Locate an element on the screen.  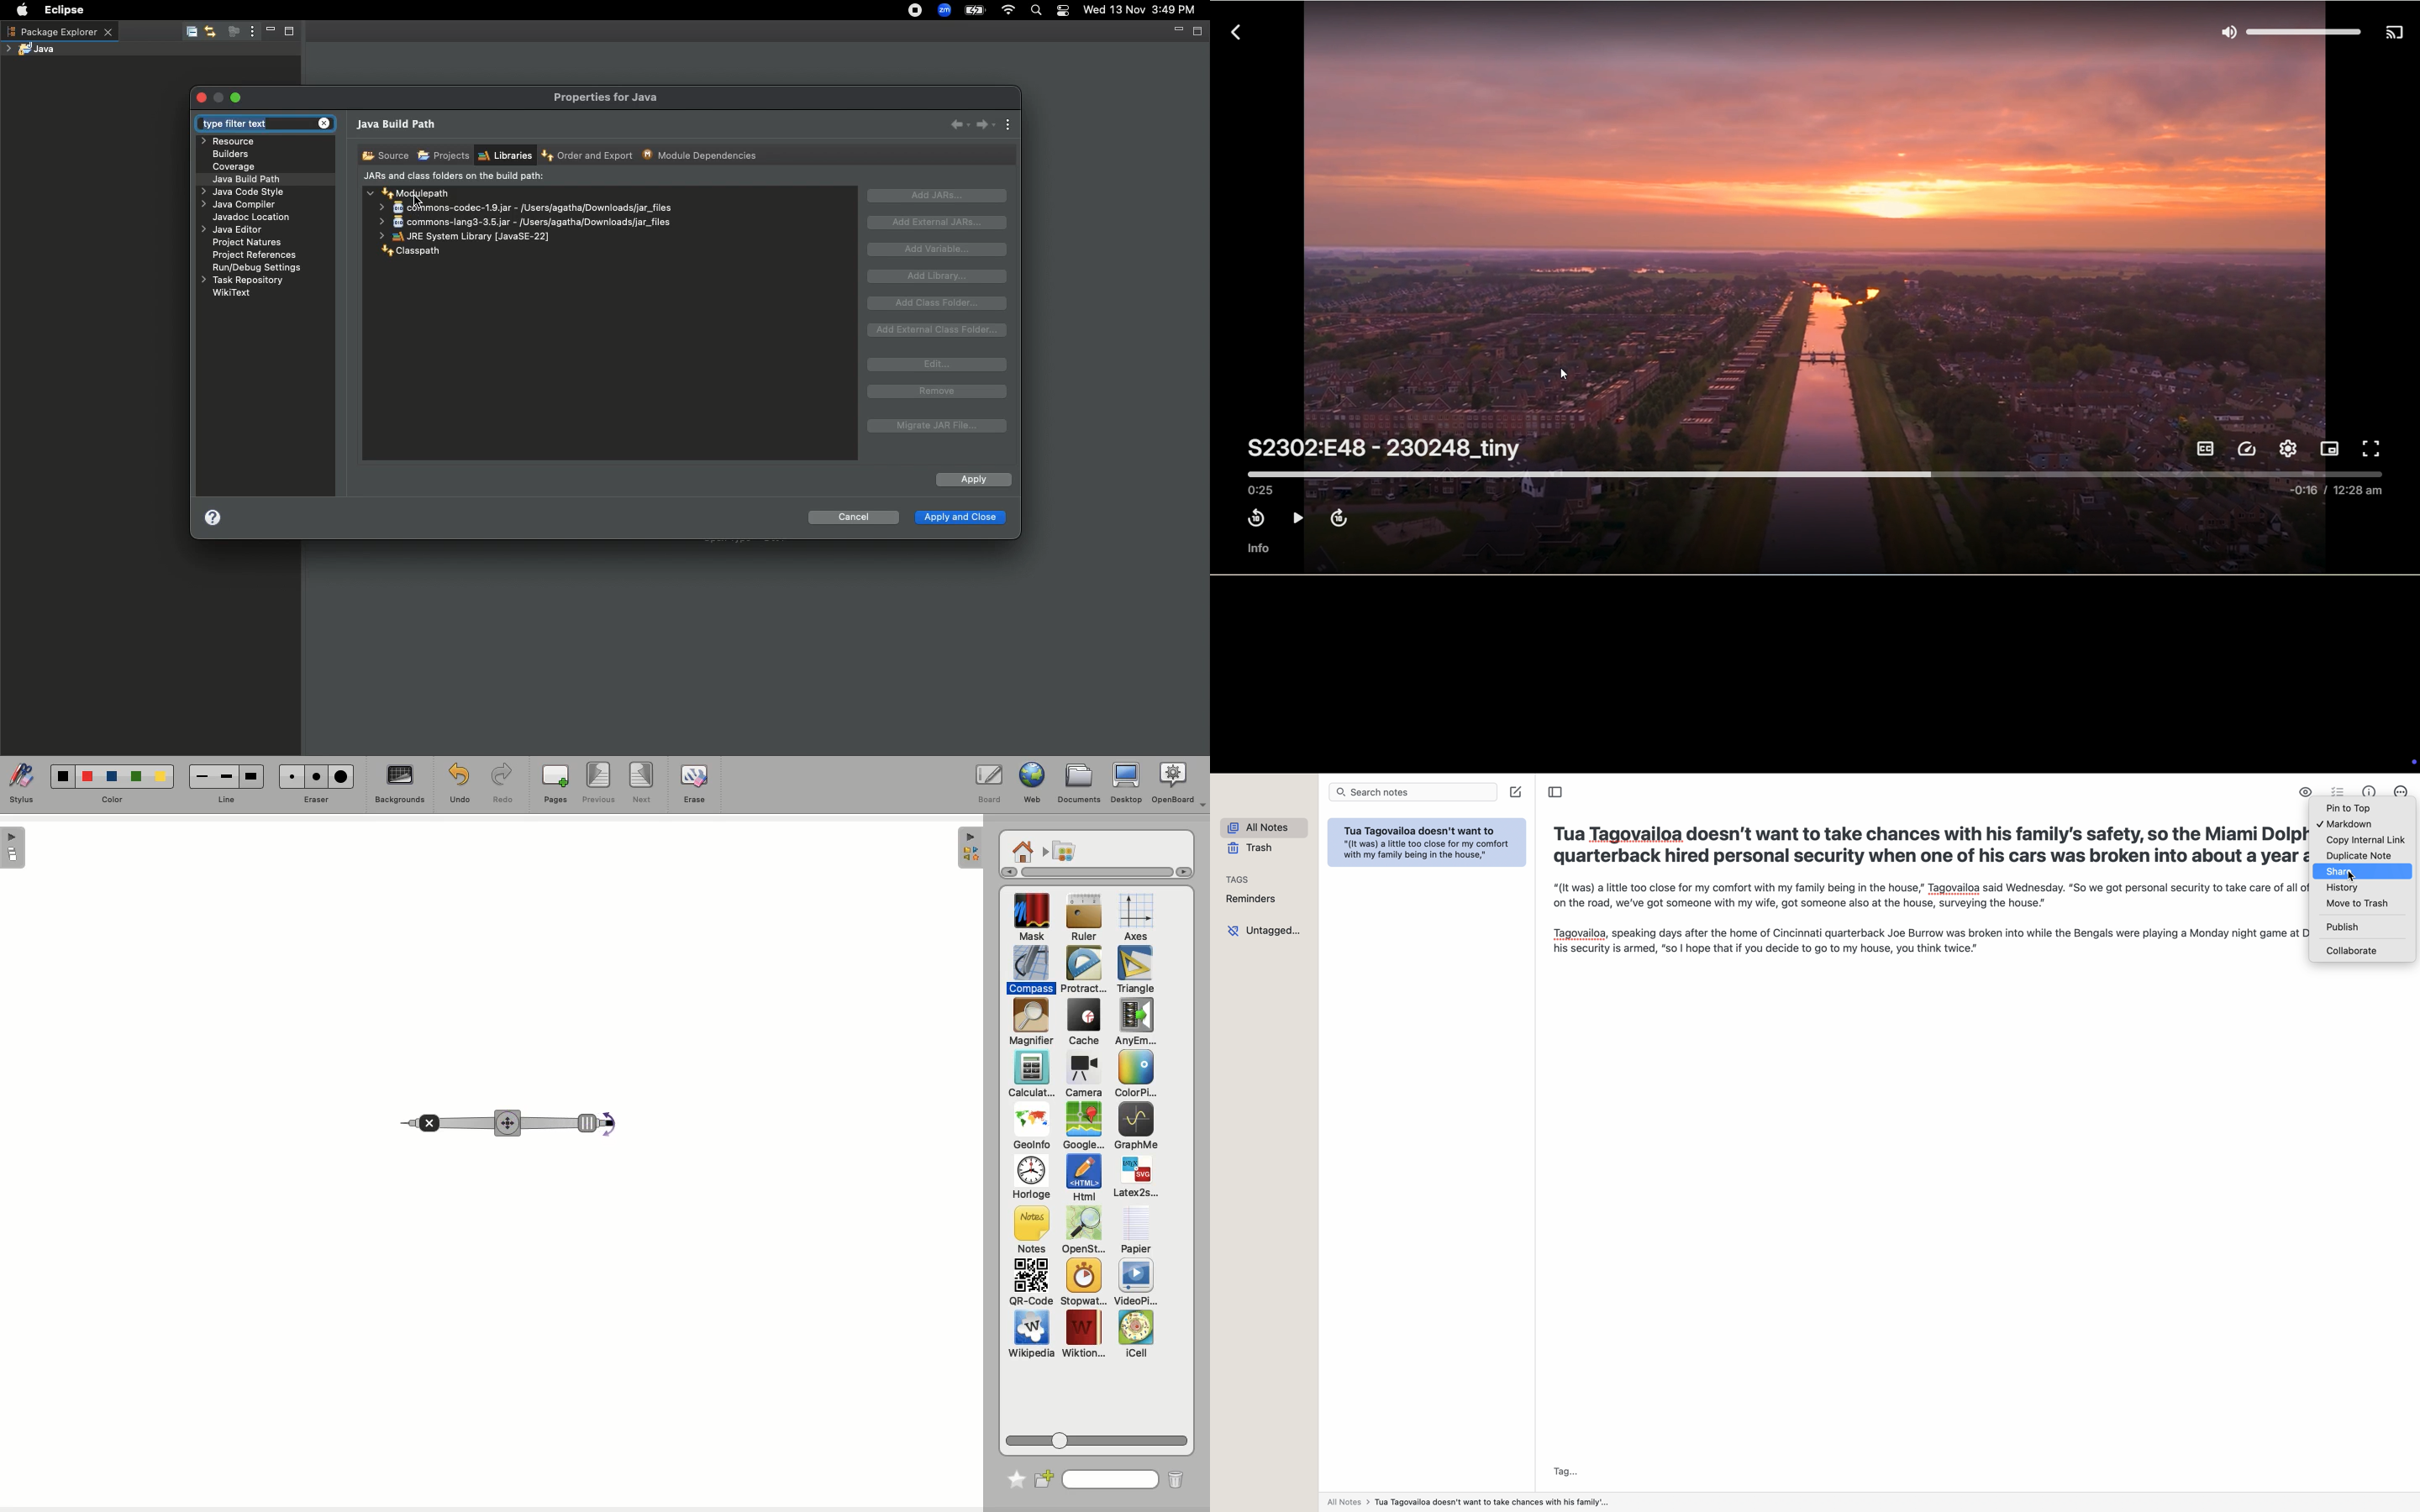
all notes is located at coordinates (1260, 827).